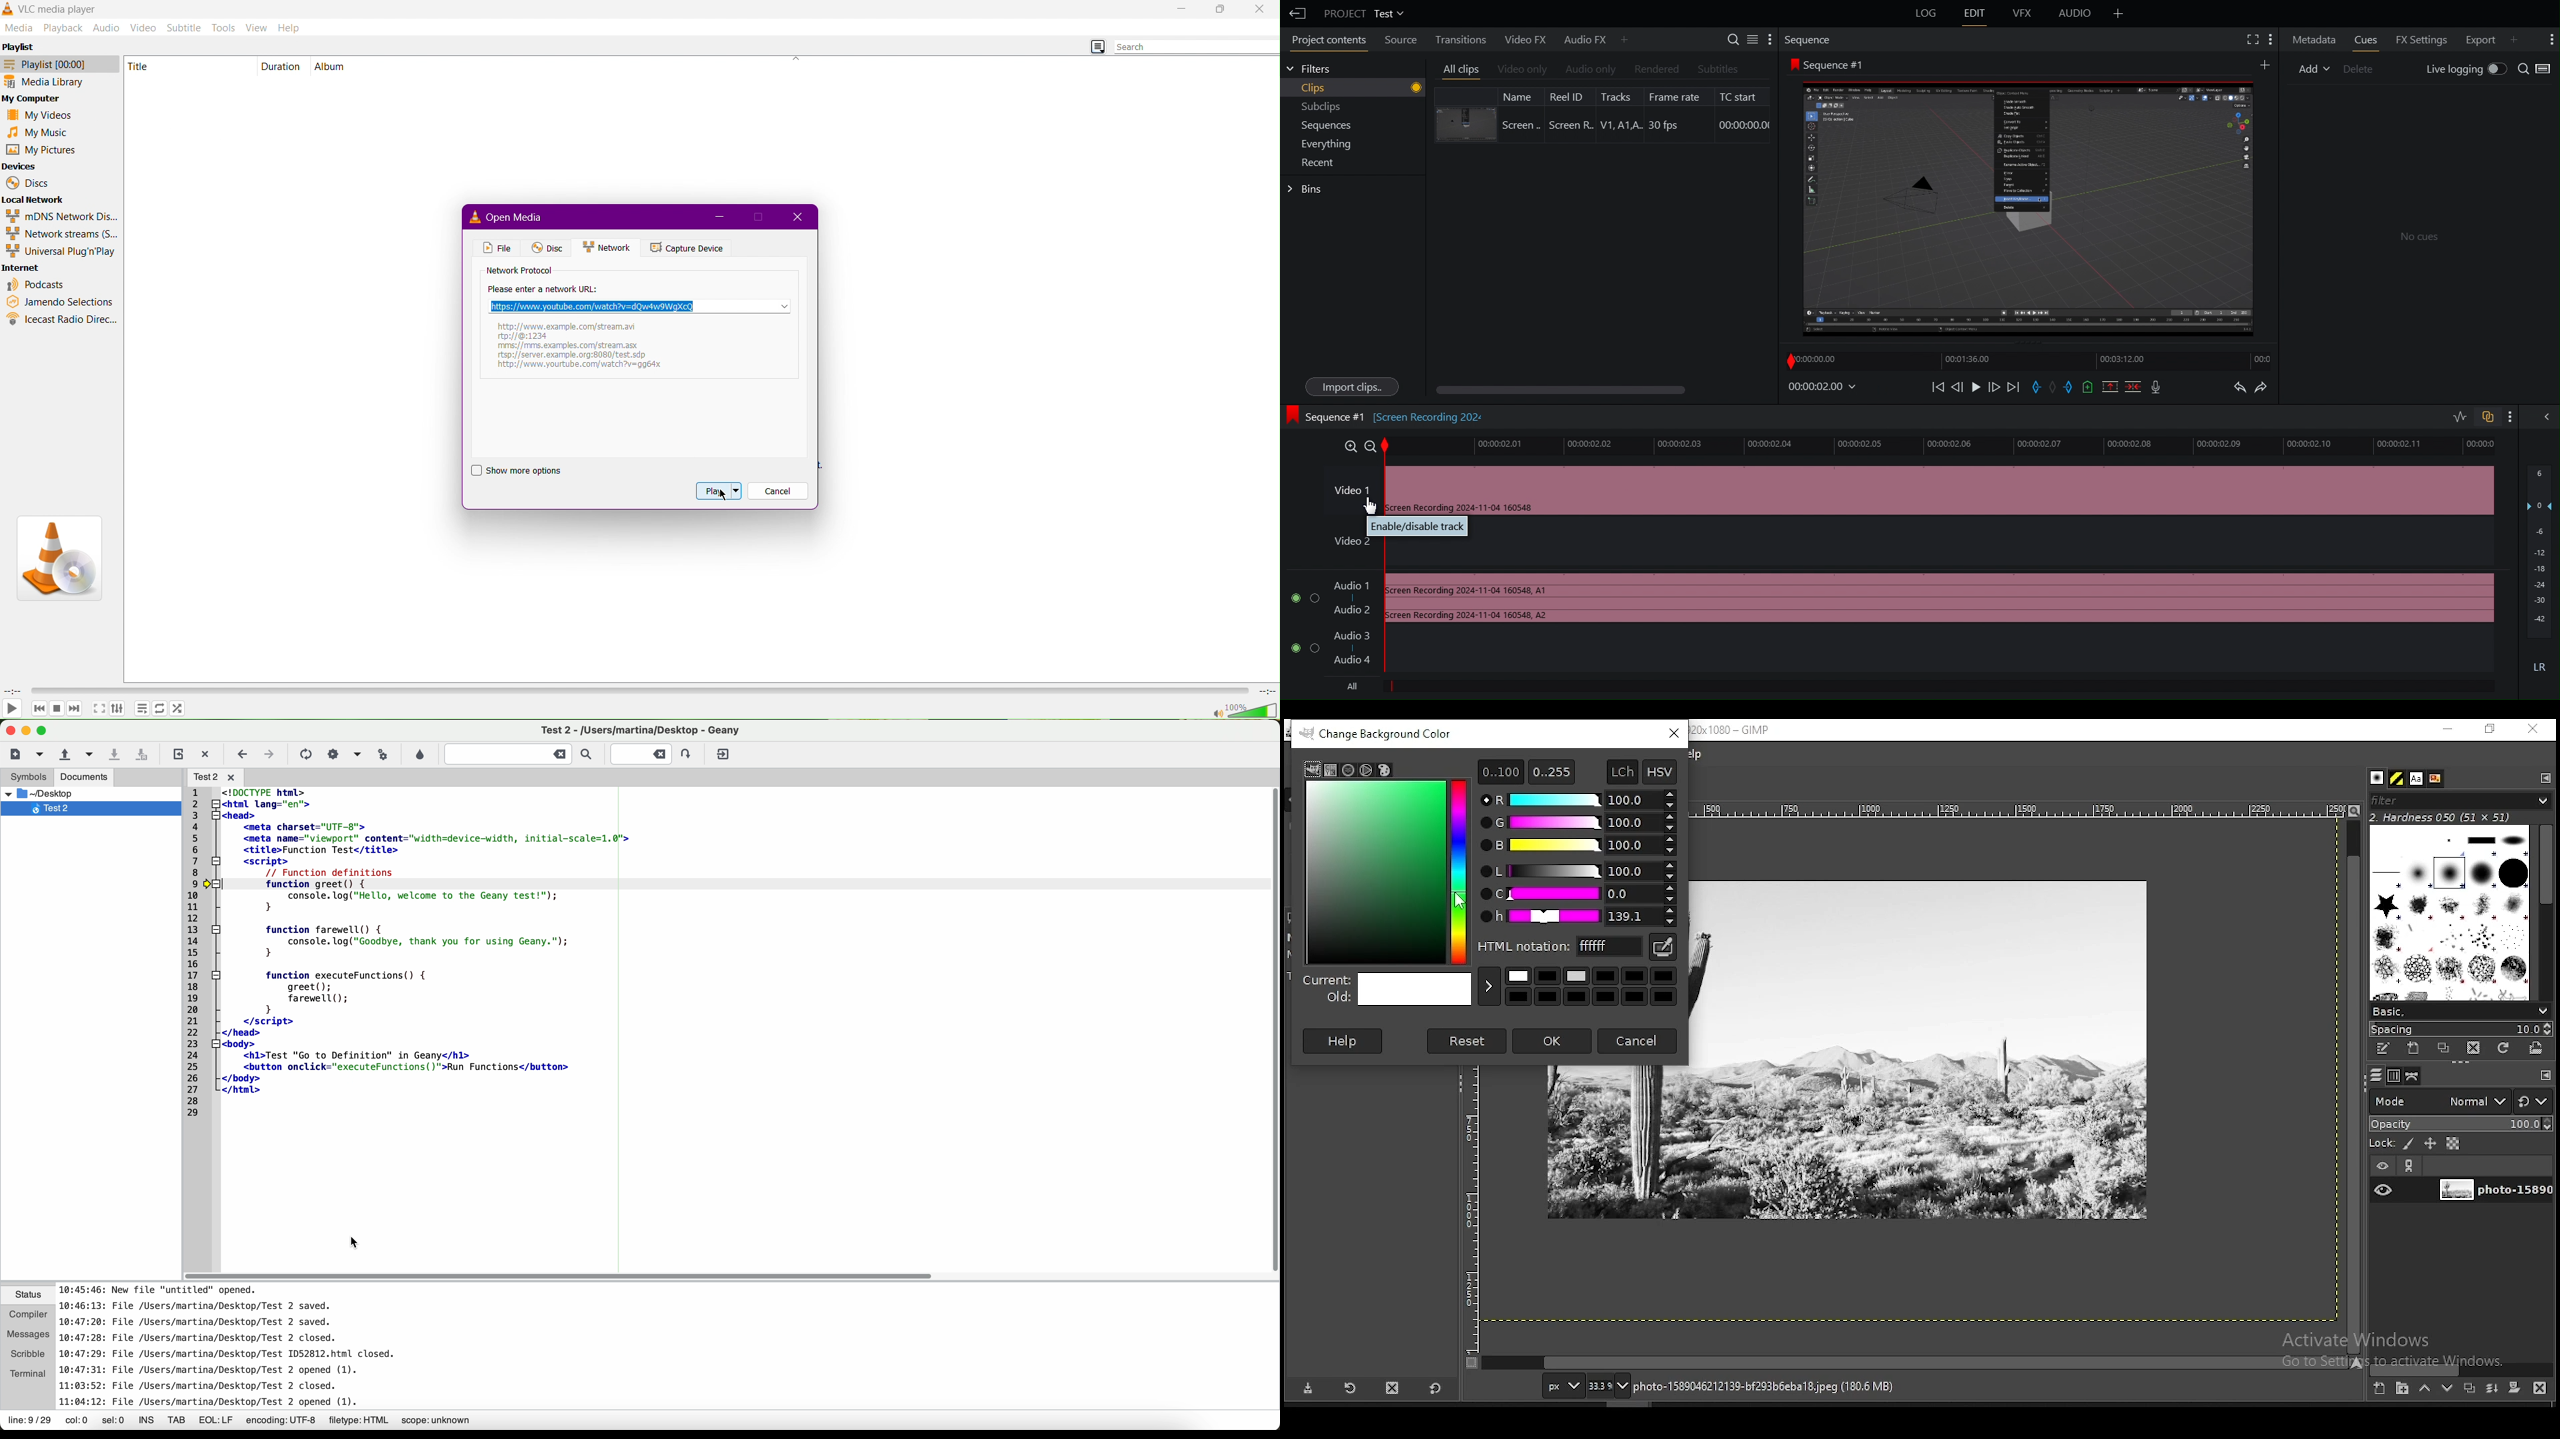 The width and height of the screenshot is (2576, 1456). What do you see at coordinates (1357, 688) in the screenshot?
I see `All` at bounding box center [1357, 688].